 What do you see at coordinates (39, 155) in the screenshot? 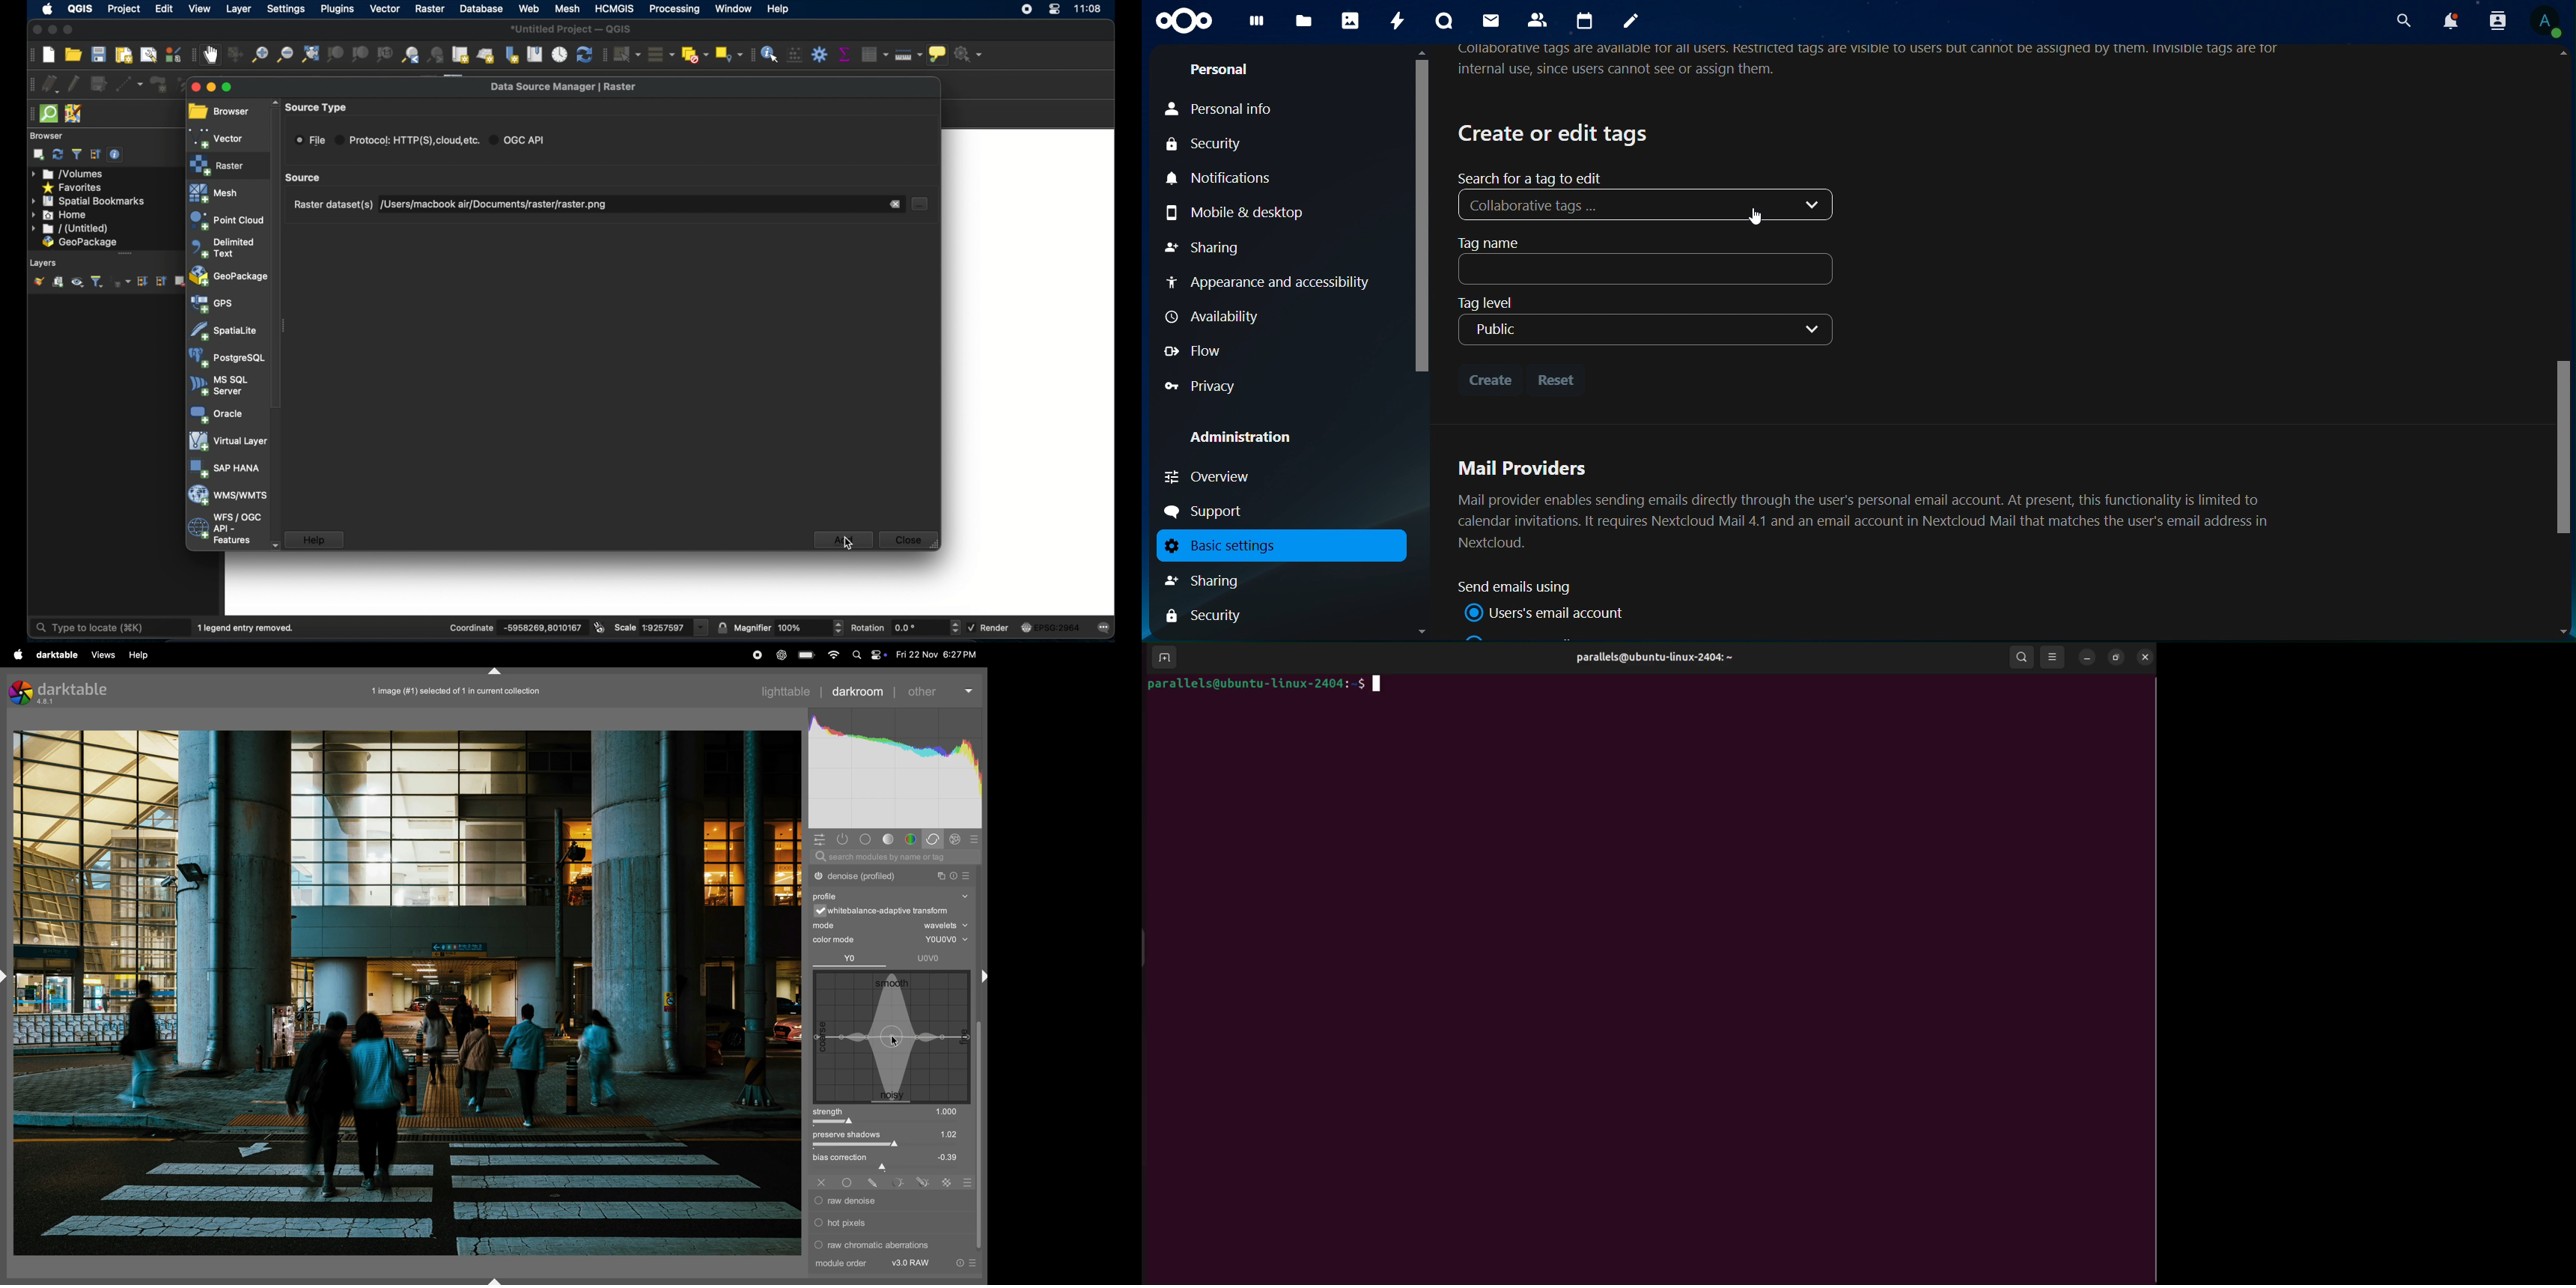
I see `add selected layers` at bounding box center [39, 155].